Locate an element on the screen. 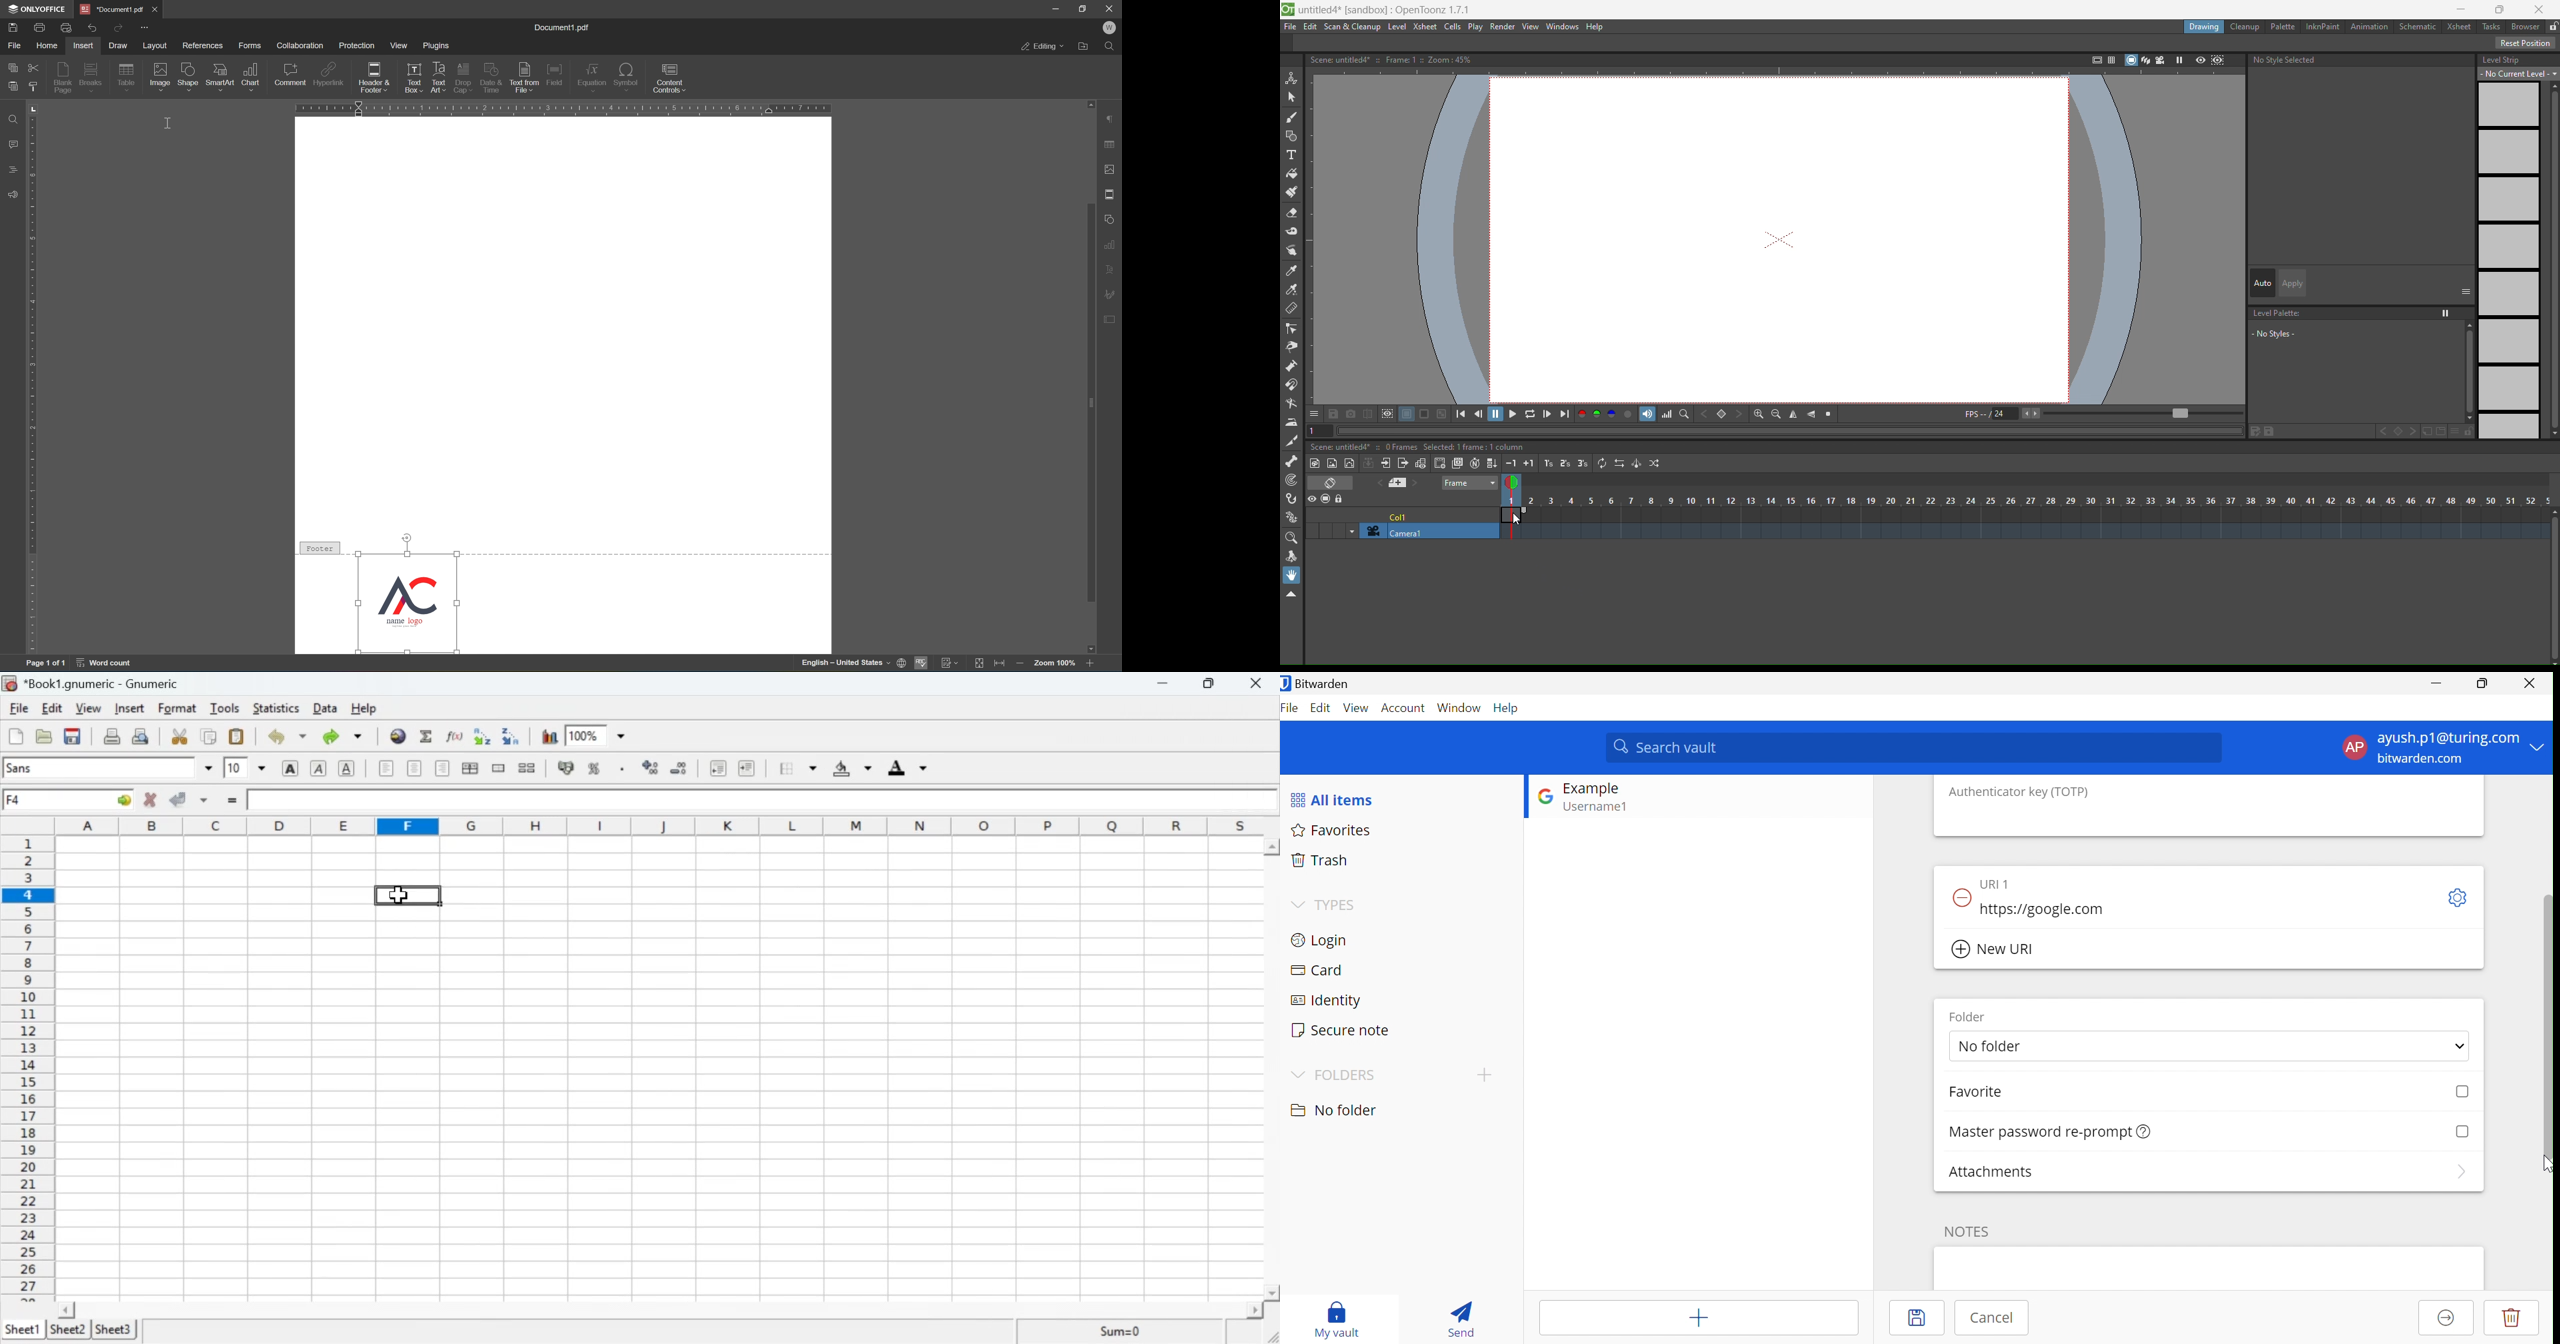 This screenshot has width=2576, height=1344. tool is located at coordinates (1367, 413).